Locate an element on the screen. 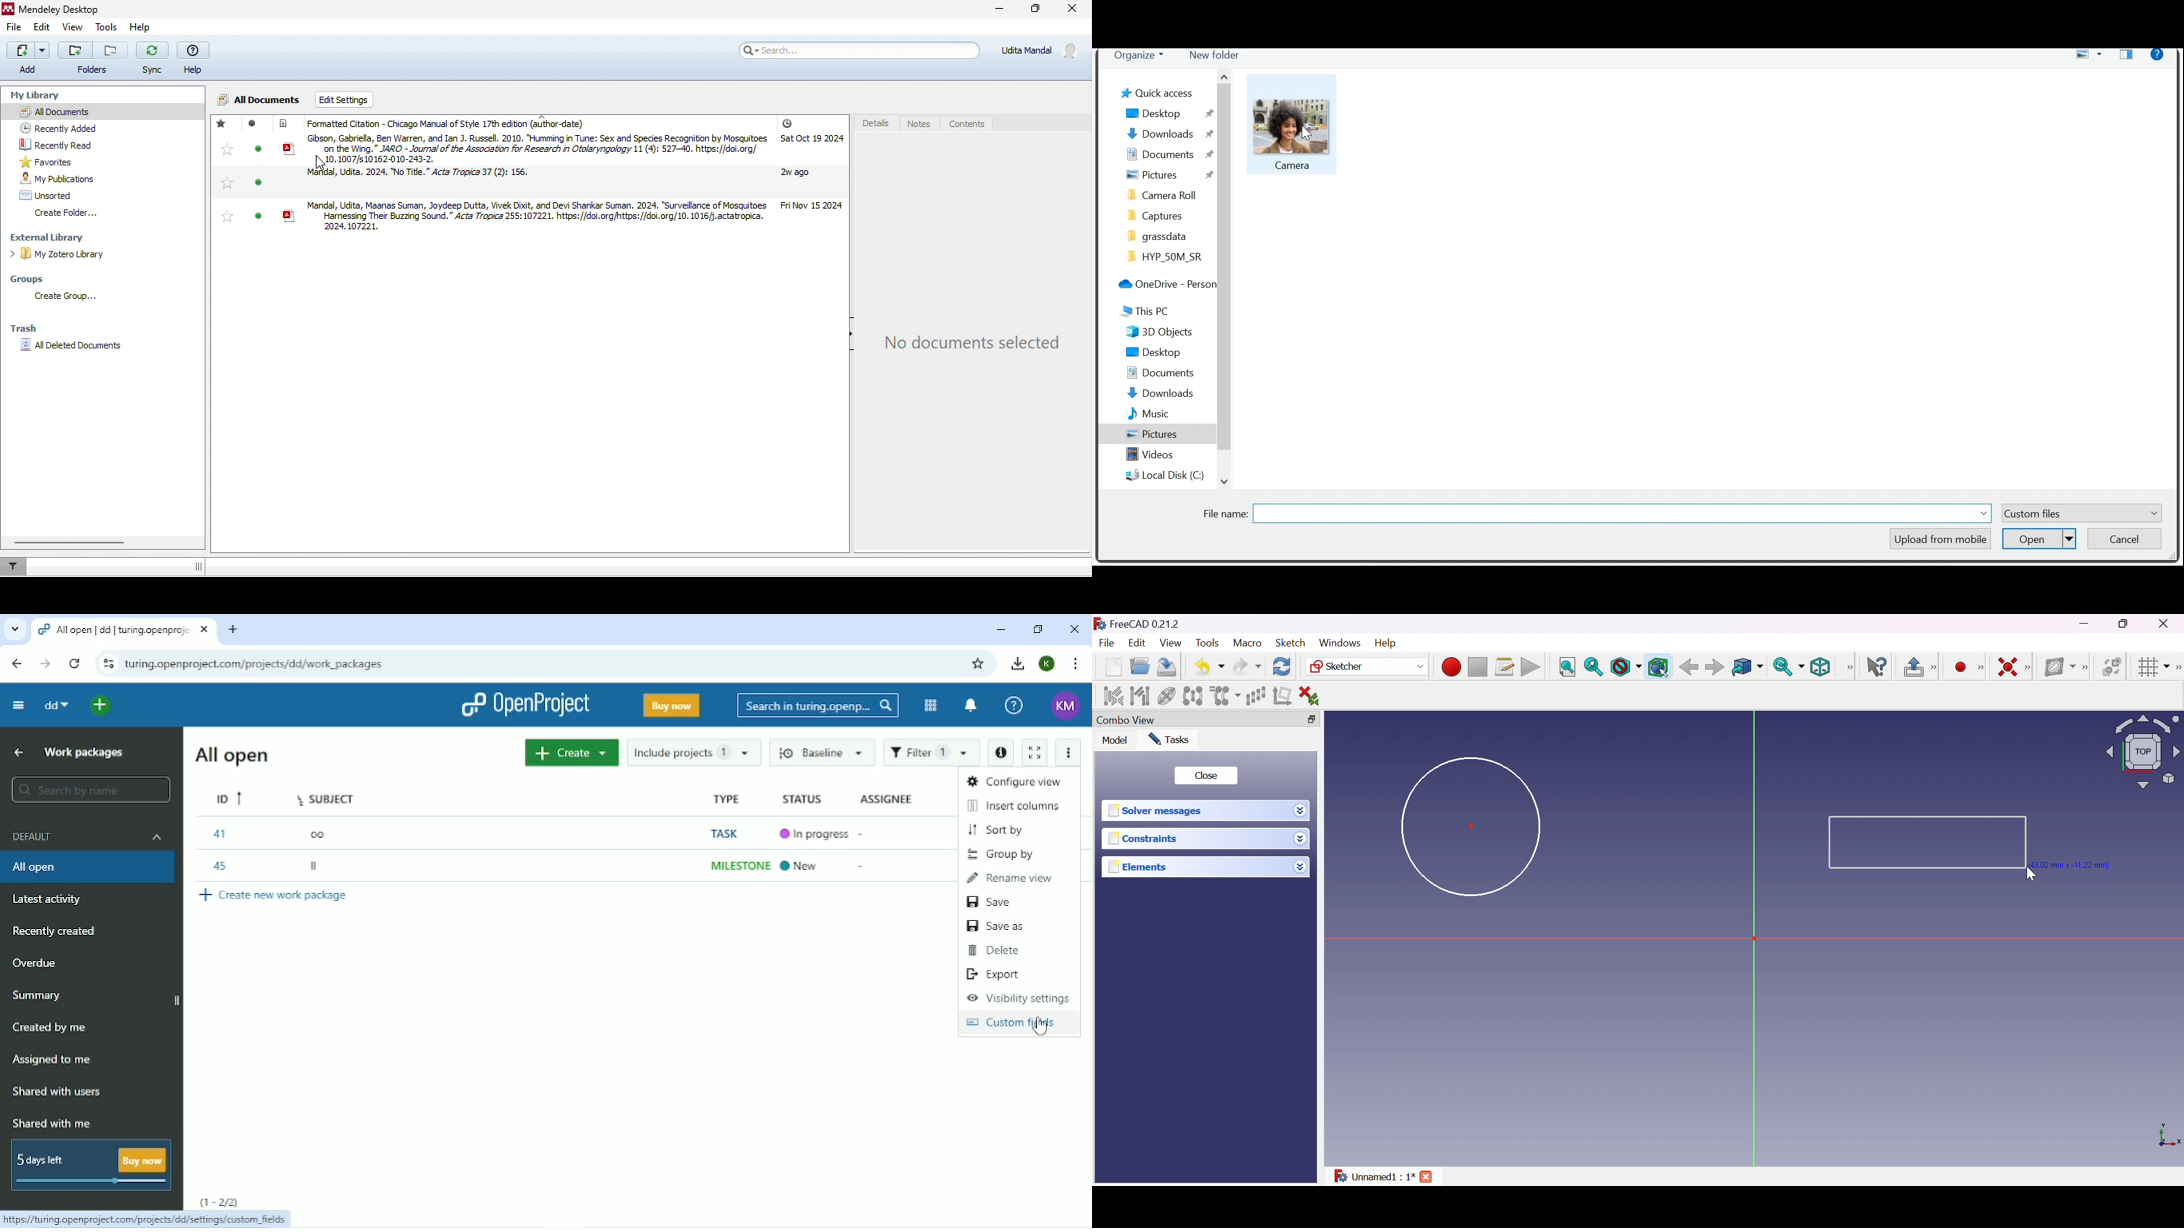 The width and height of the screenshot is (2184, 1232). unsorted is located at coordinates (55, 196).